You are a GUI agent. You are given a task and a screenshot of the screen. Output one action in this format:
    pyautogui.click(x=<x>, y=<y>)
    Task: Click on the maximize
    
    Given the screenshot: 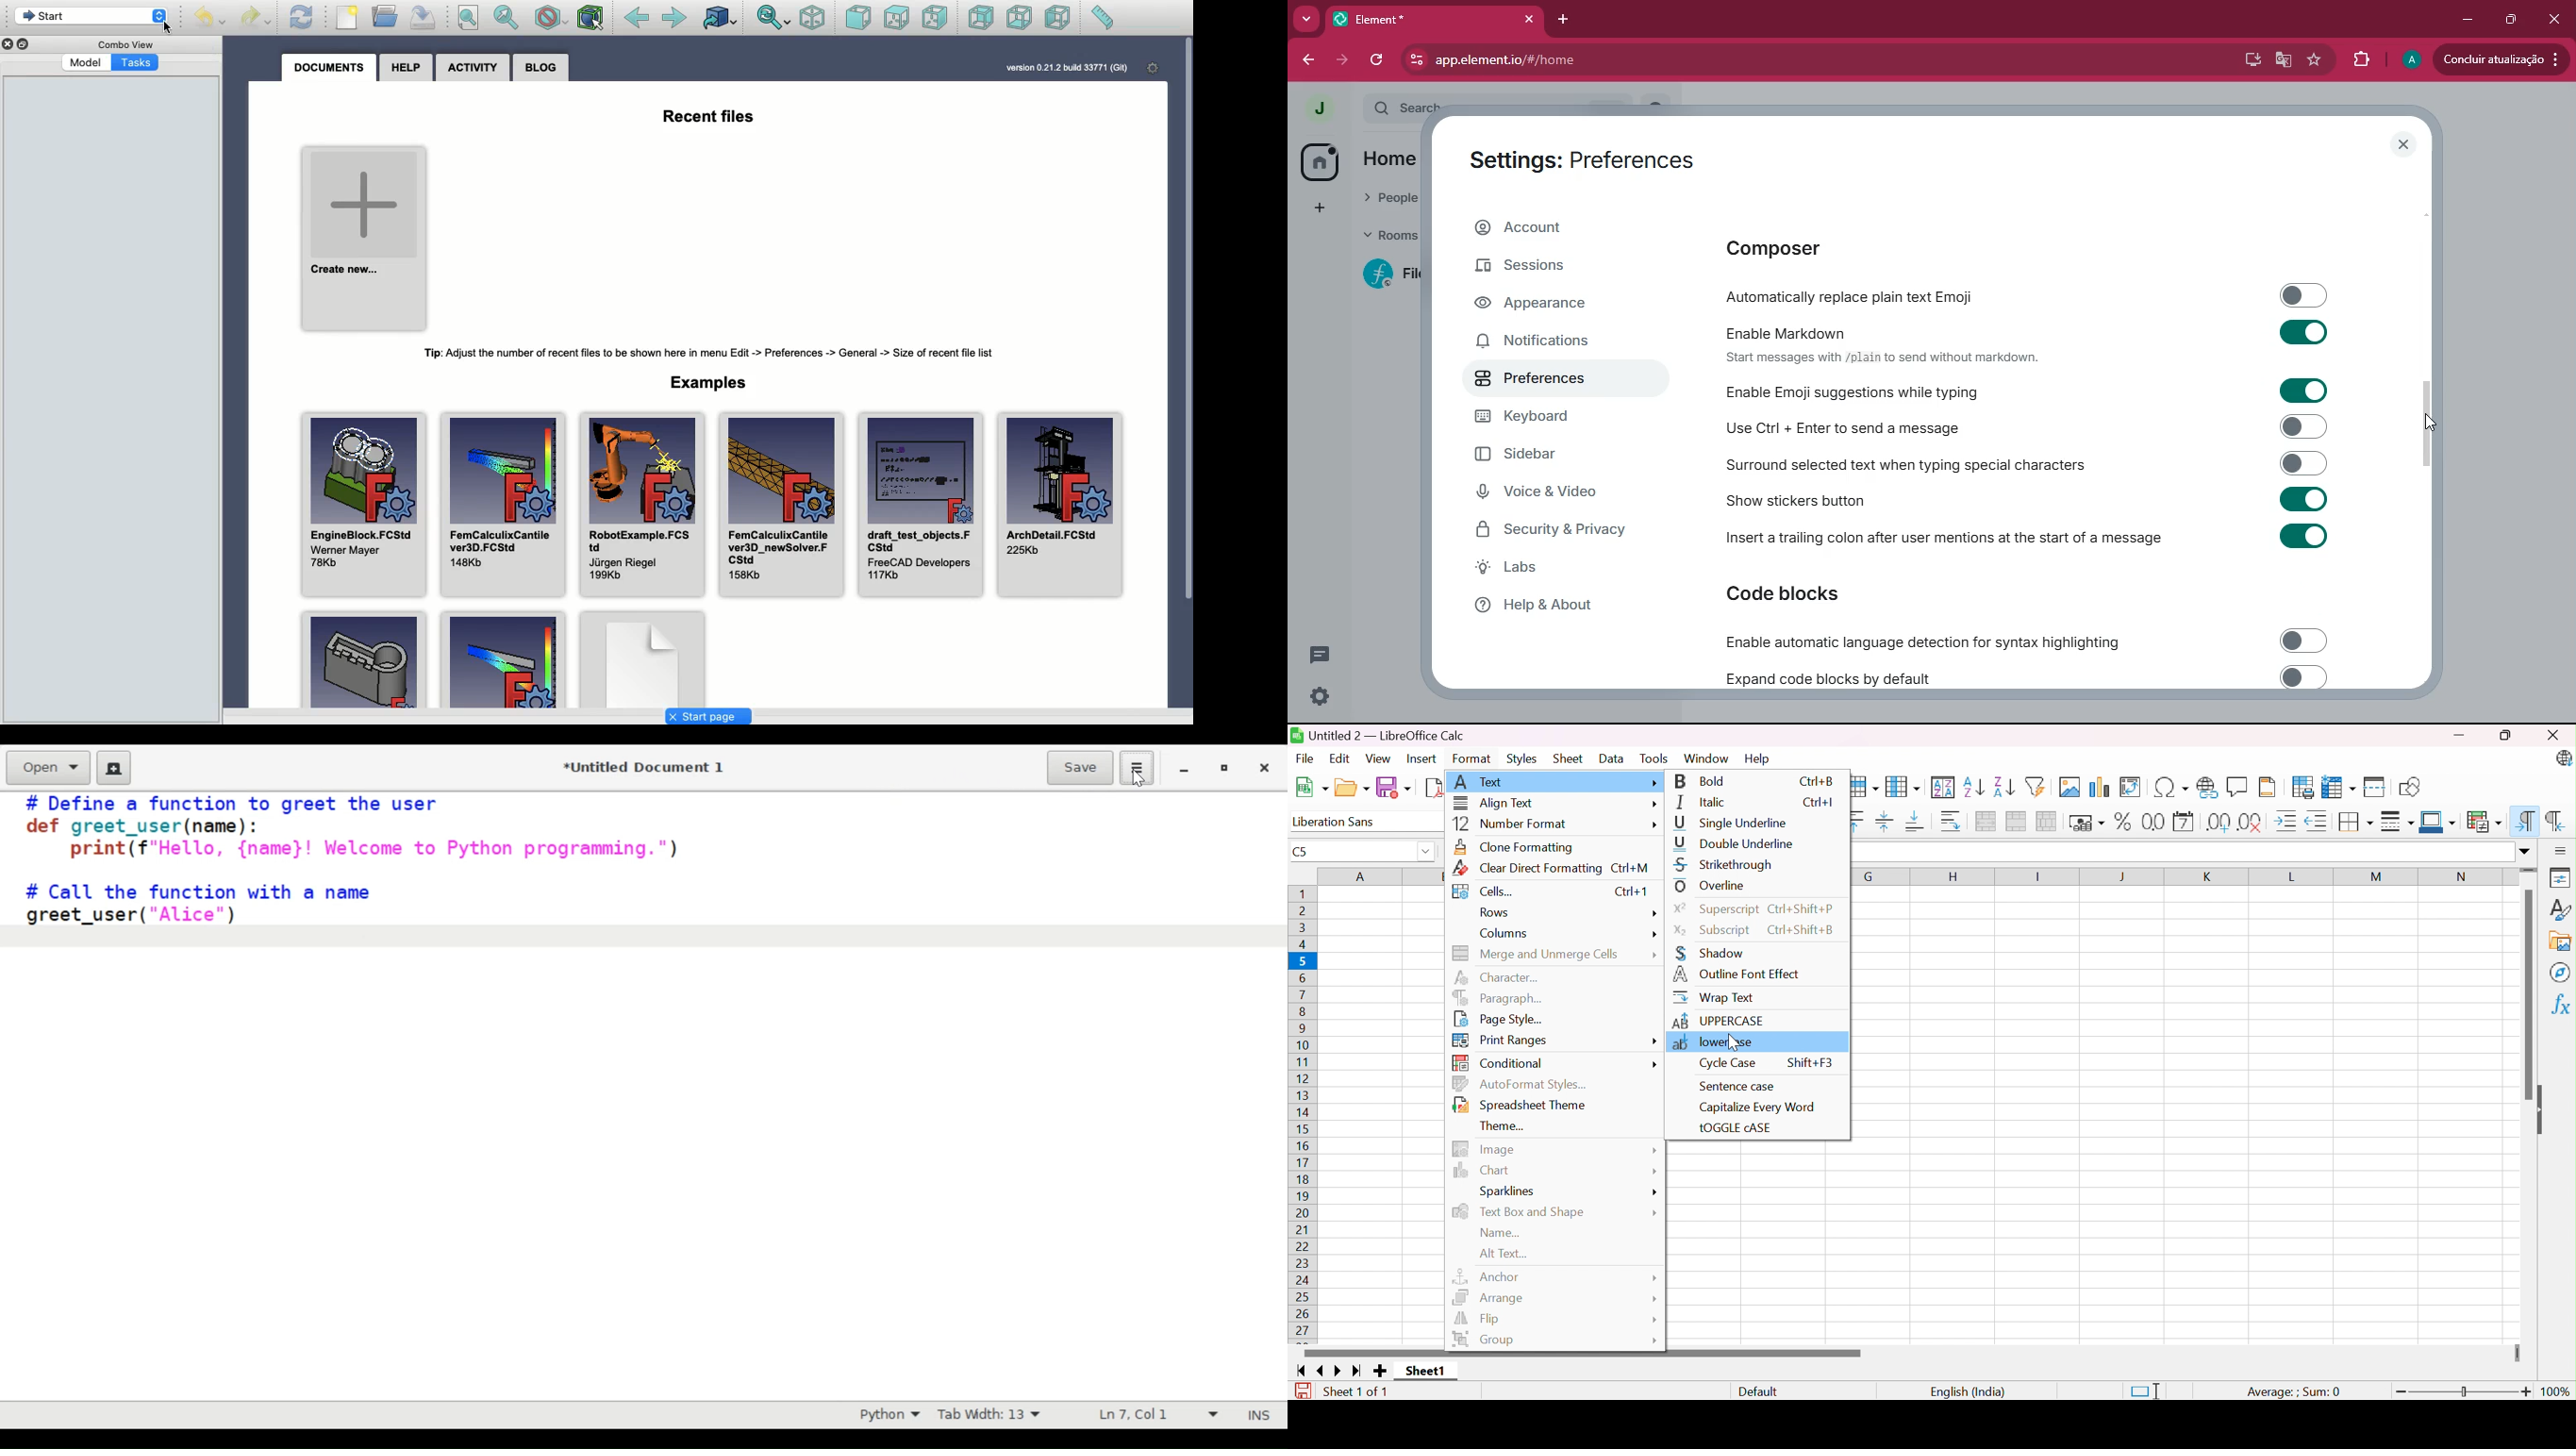 What is the action you would take?
    pyautogui.click(x=2507, y=17)
    